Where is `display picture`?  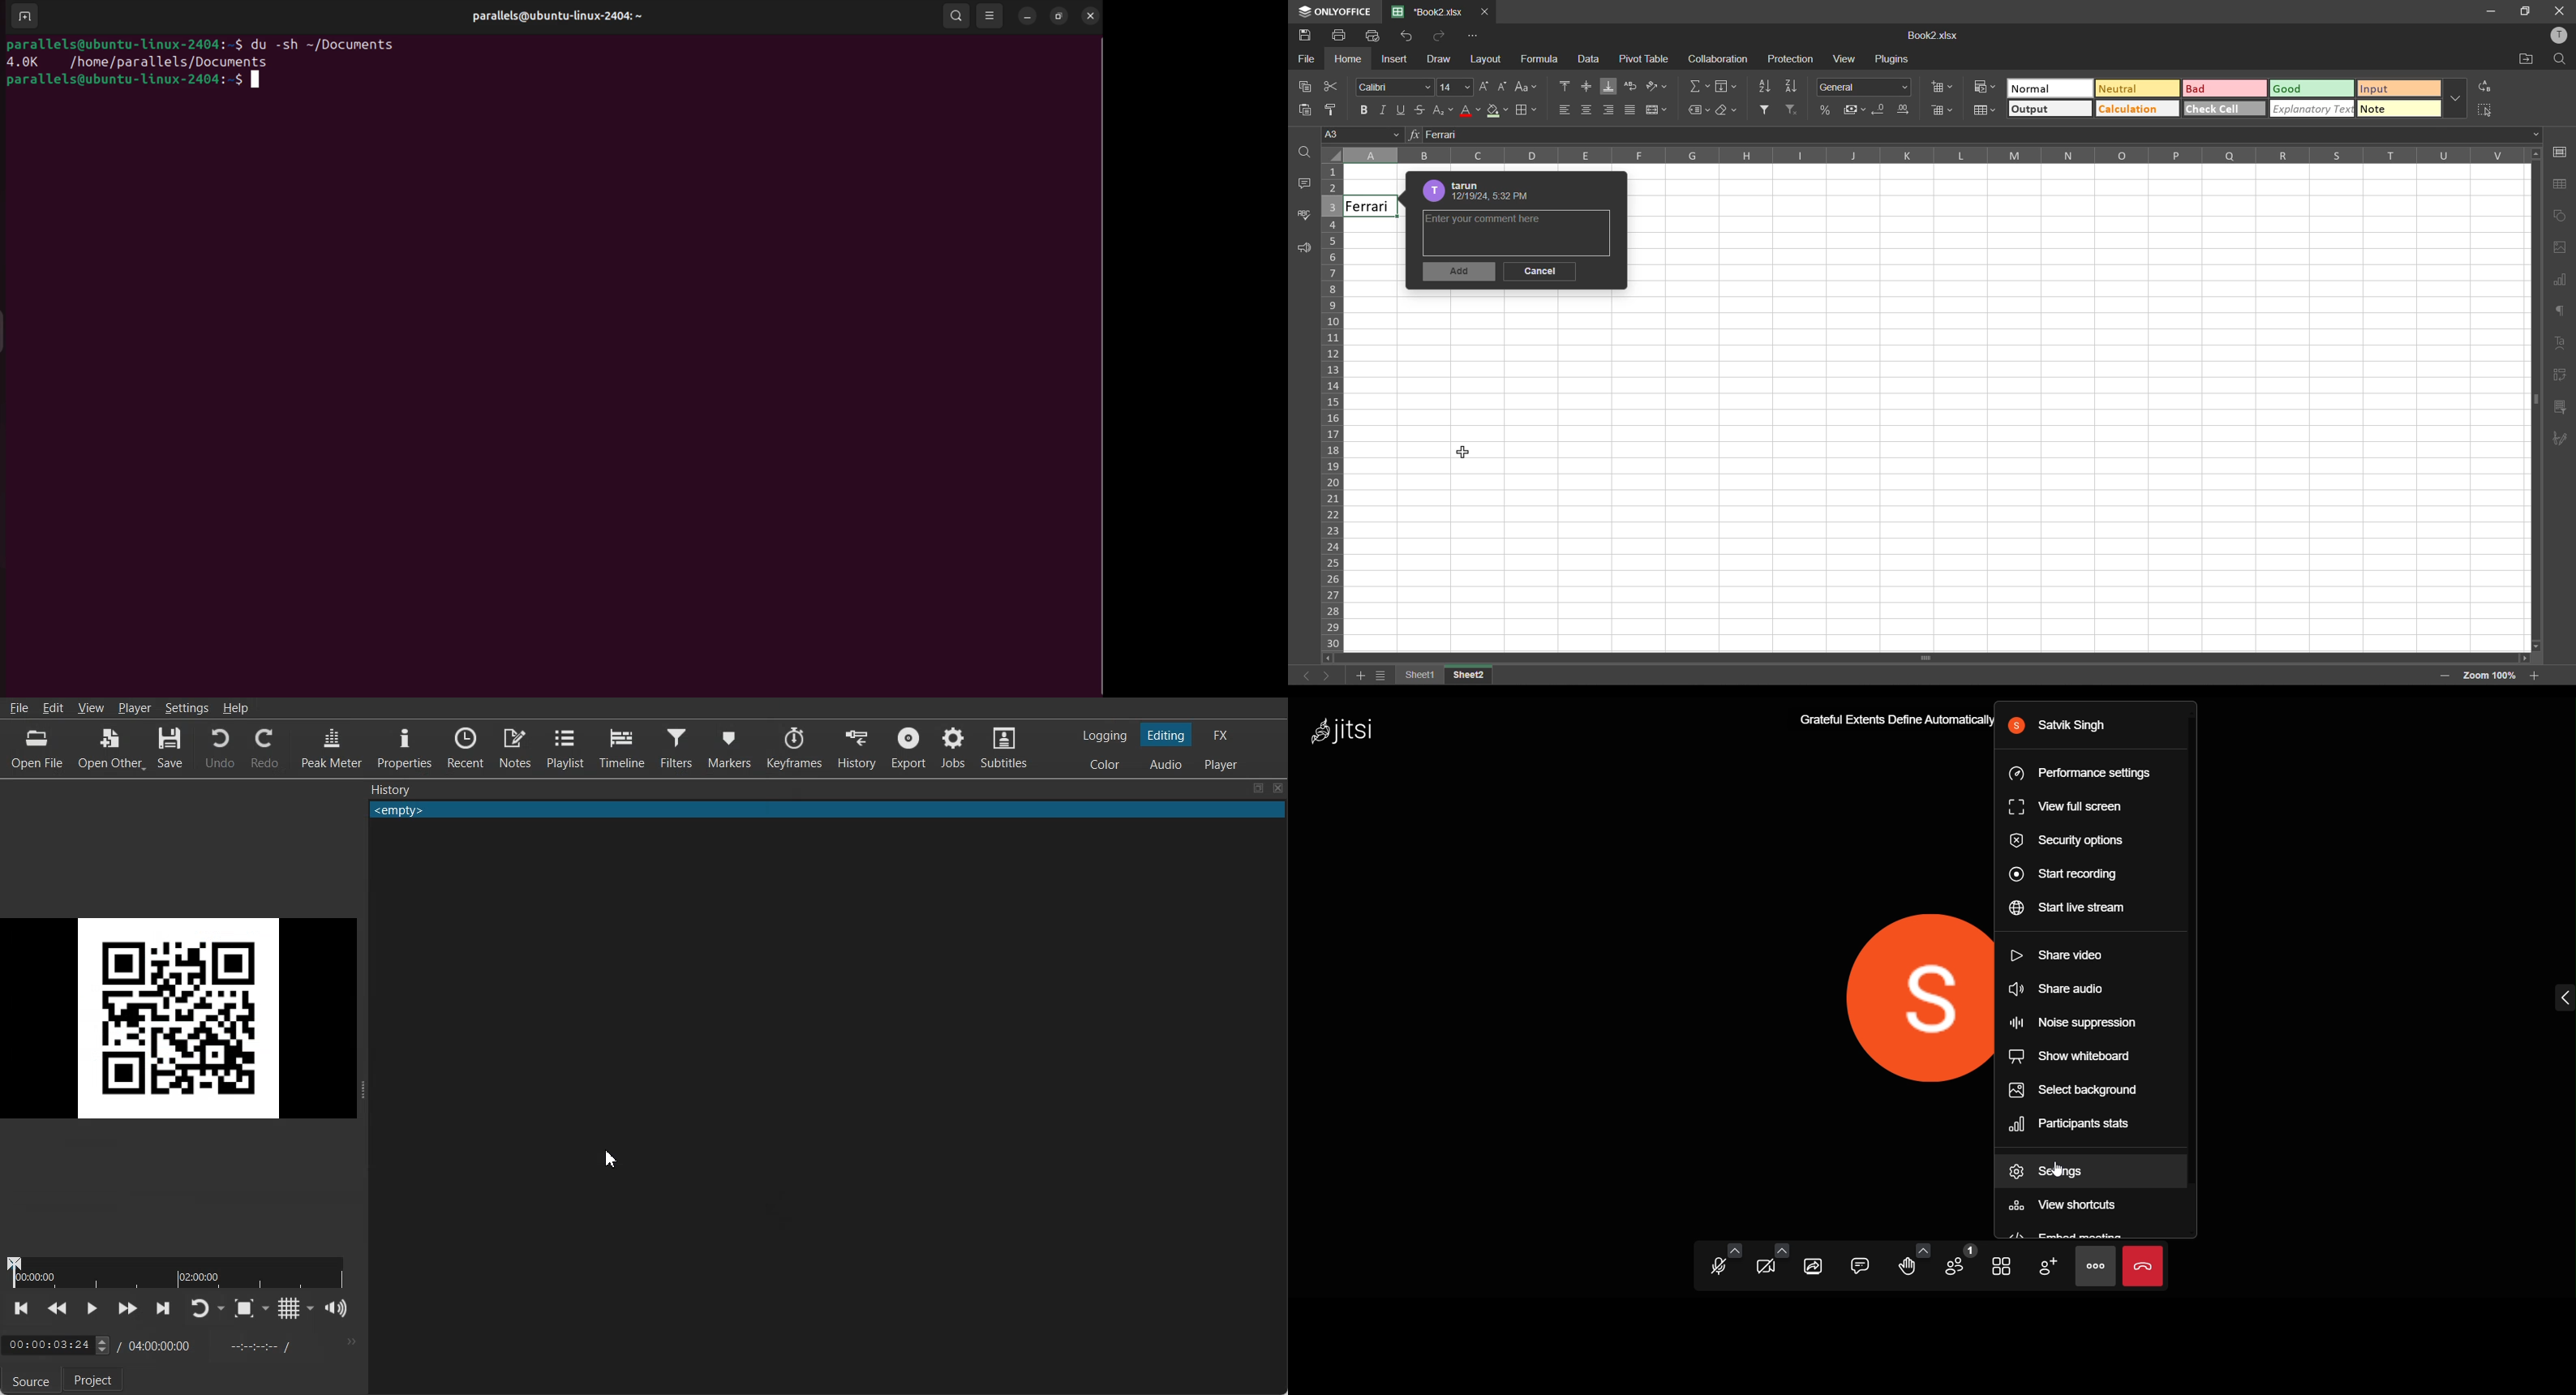 display picture is located at coordinates (1900, 998).